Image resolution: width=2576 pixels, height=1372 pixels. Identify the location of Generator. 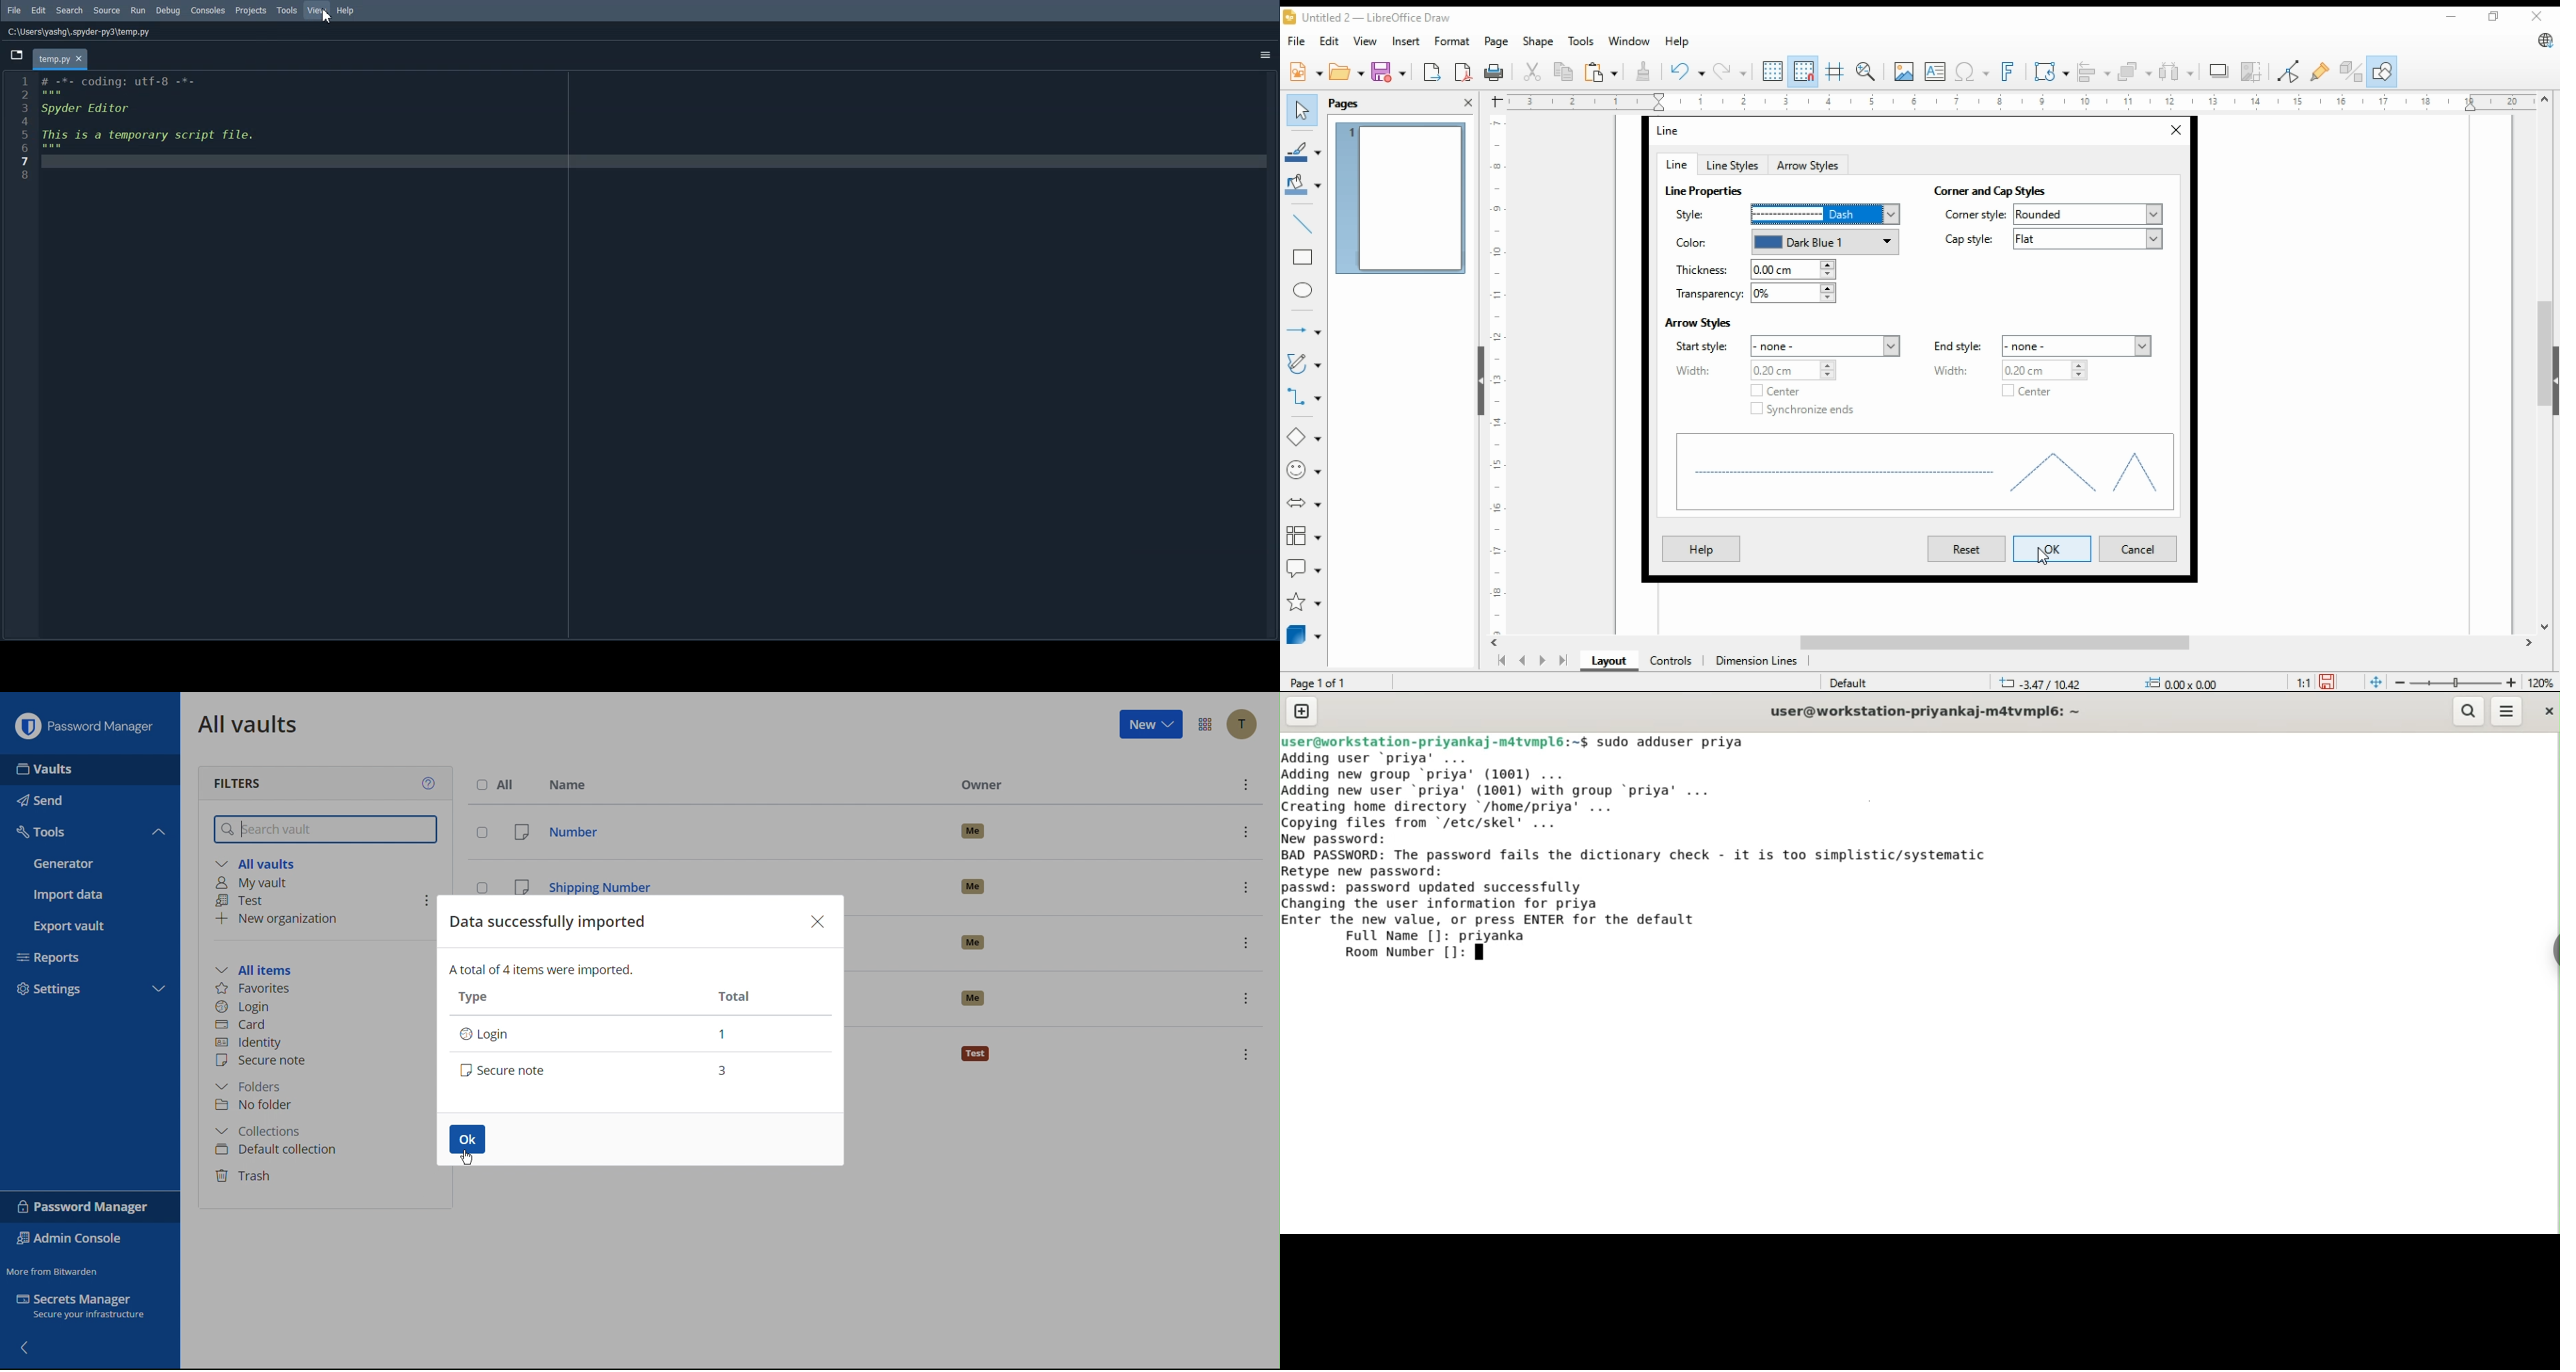
(88, 864).